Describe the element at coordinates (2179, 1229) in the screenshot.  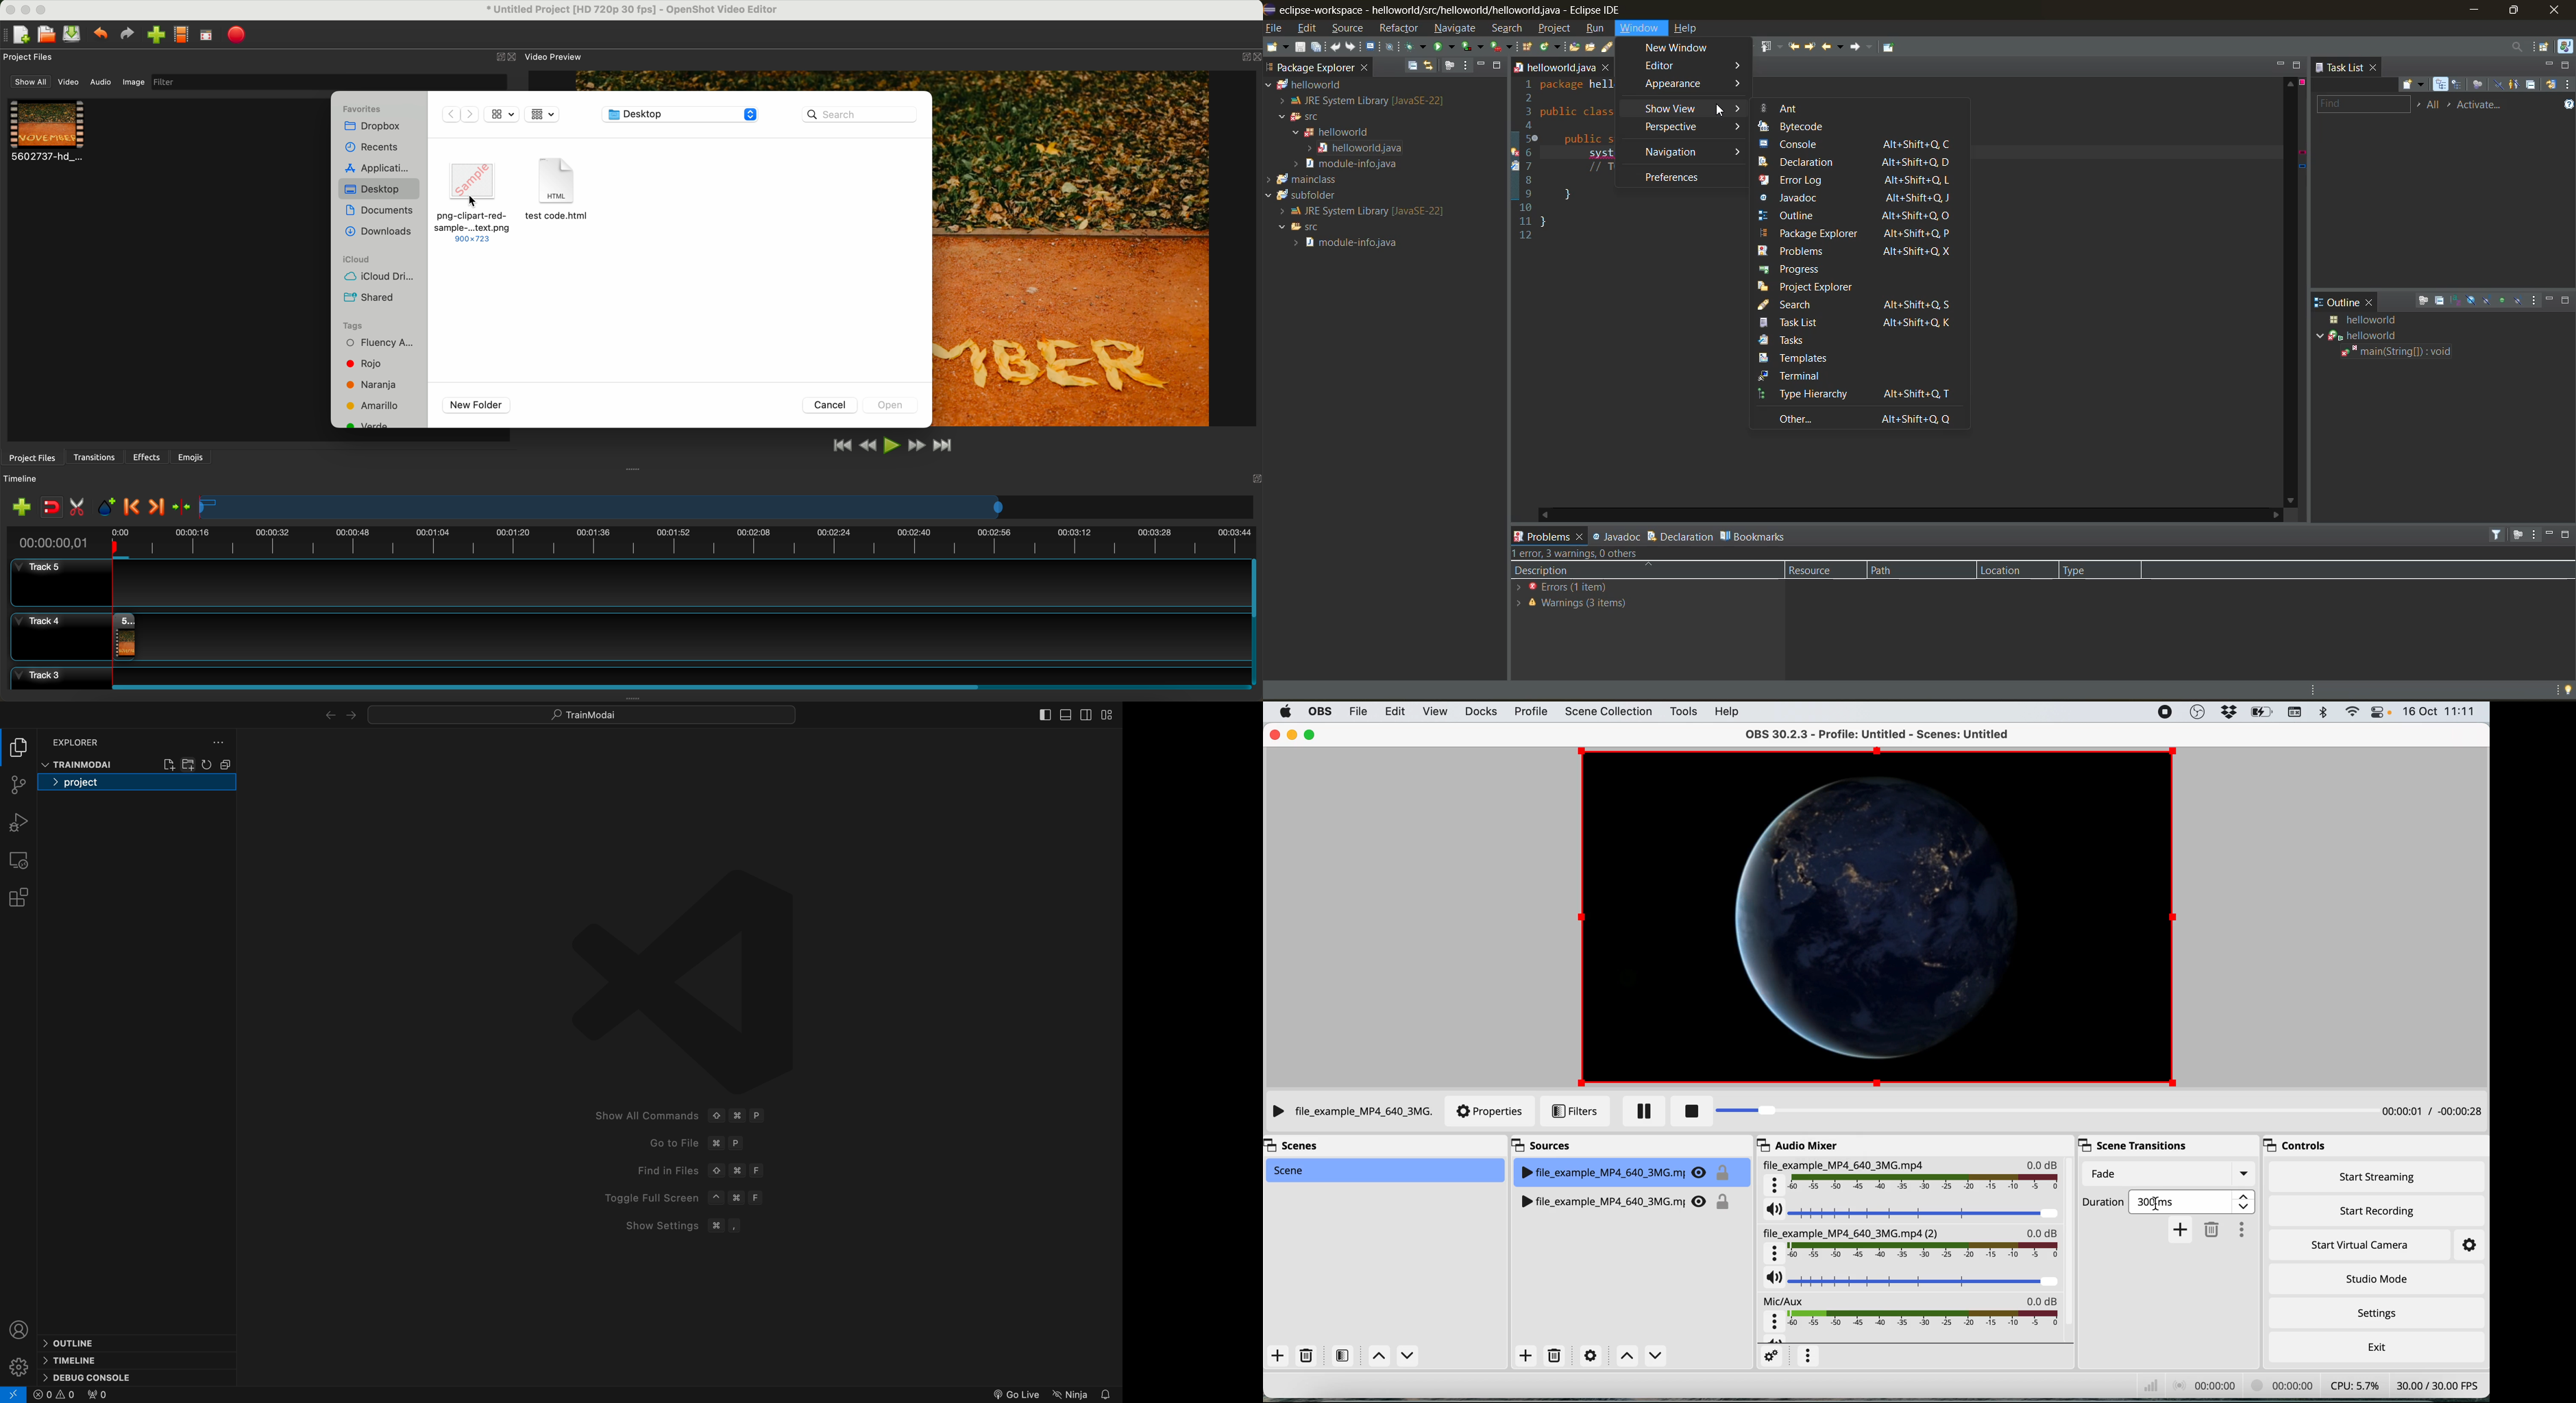
I see `add transition` at that location.